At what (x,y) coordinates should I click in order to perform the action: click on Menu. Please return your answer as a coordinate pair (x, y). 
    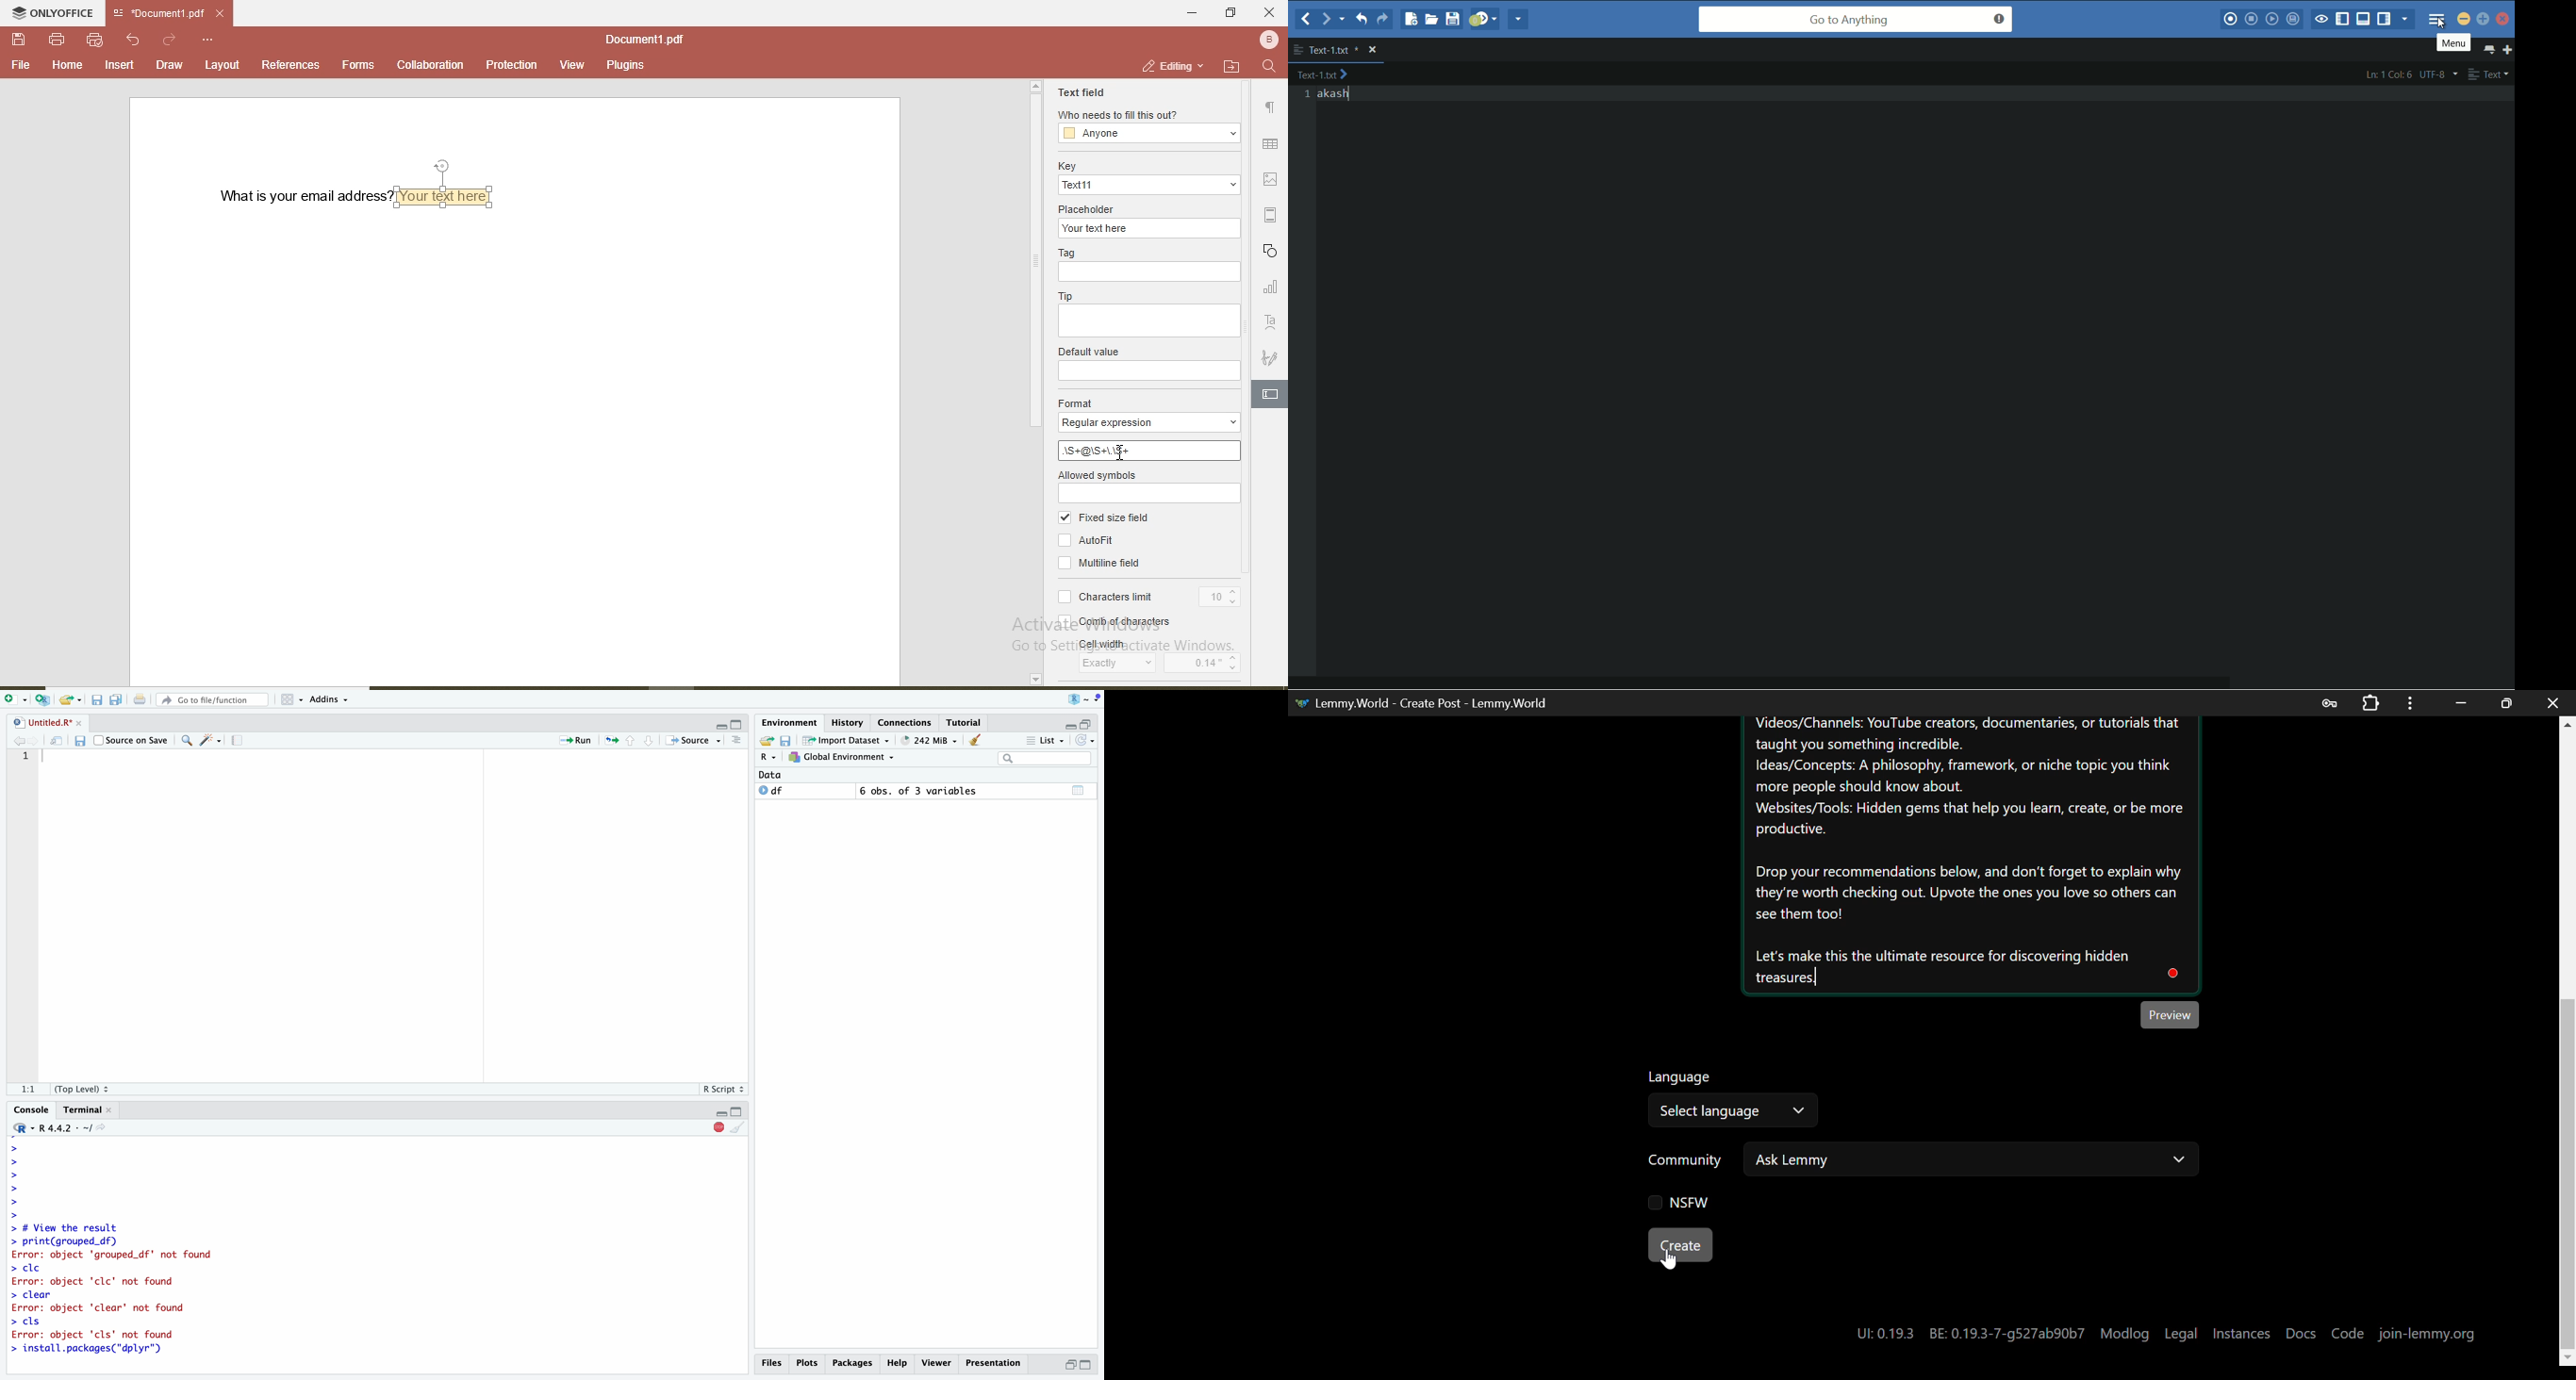
    Looking at the image, I should click on (2410, 703).